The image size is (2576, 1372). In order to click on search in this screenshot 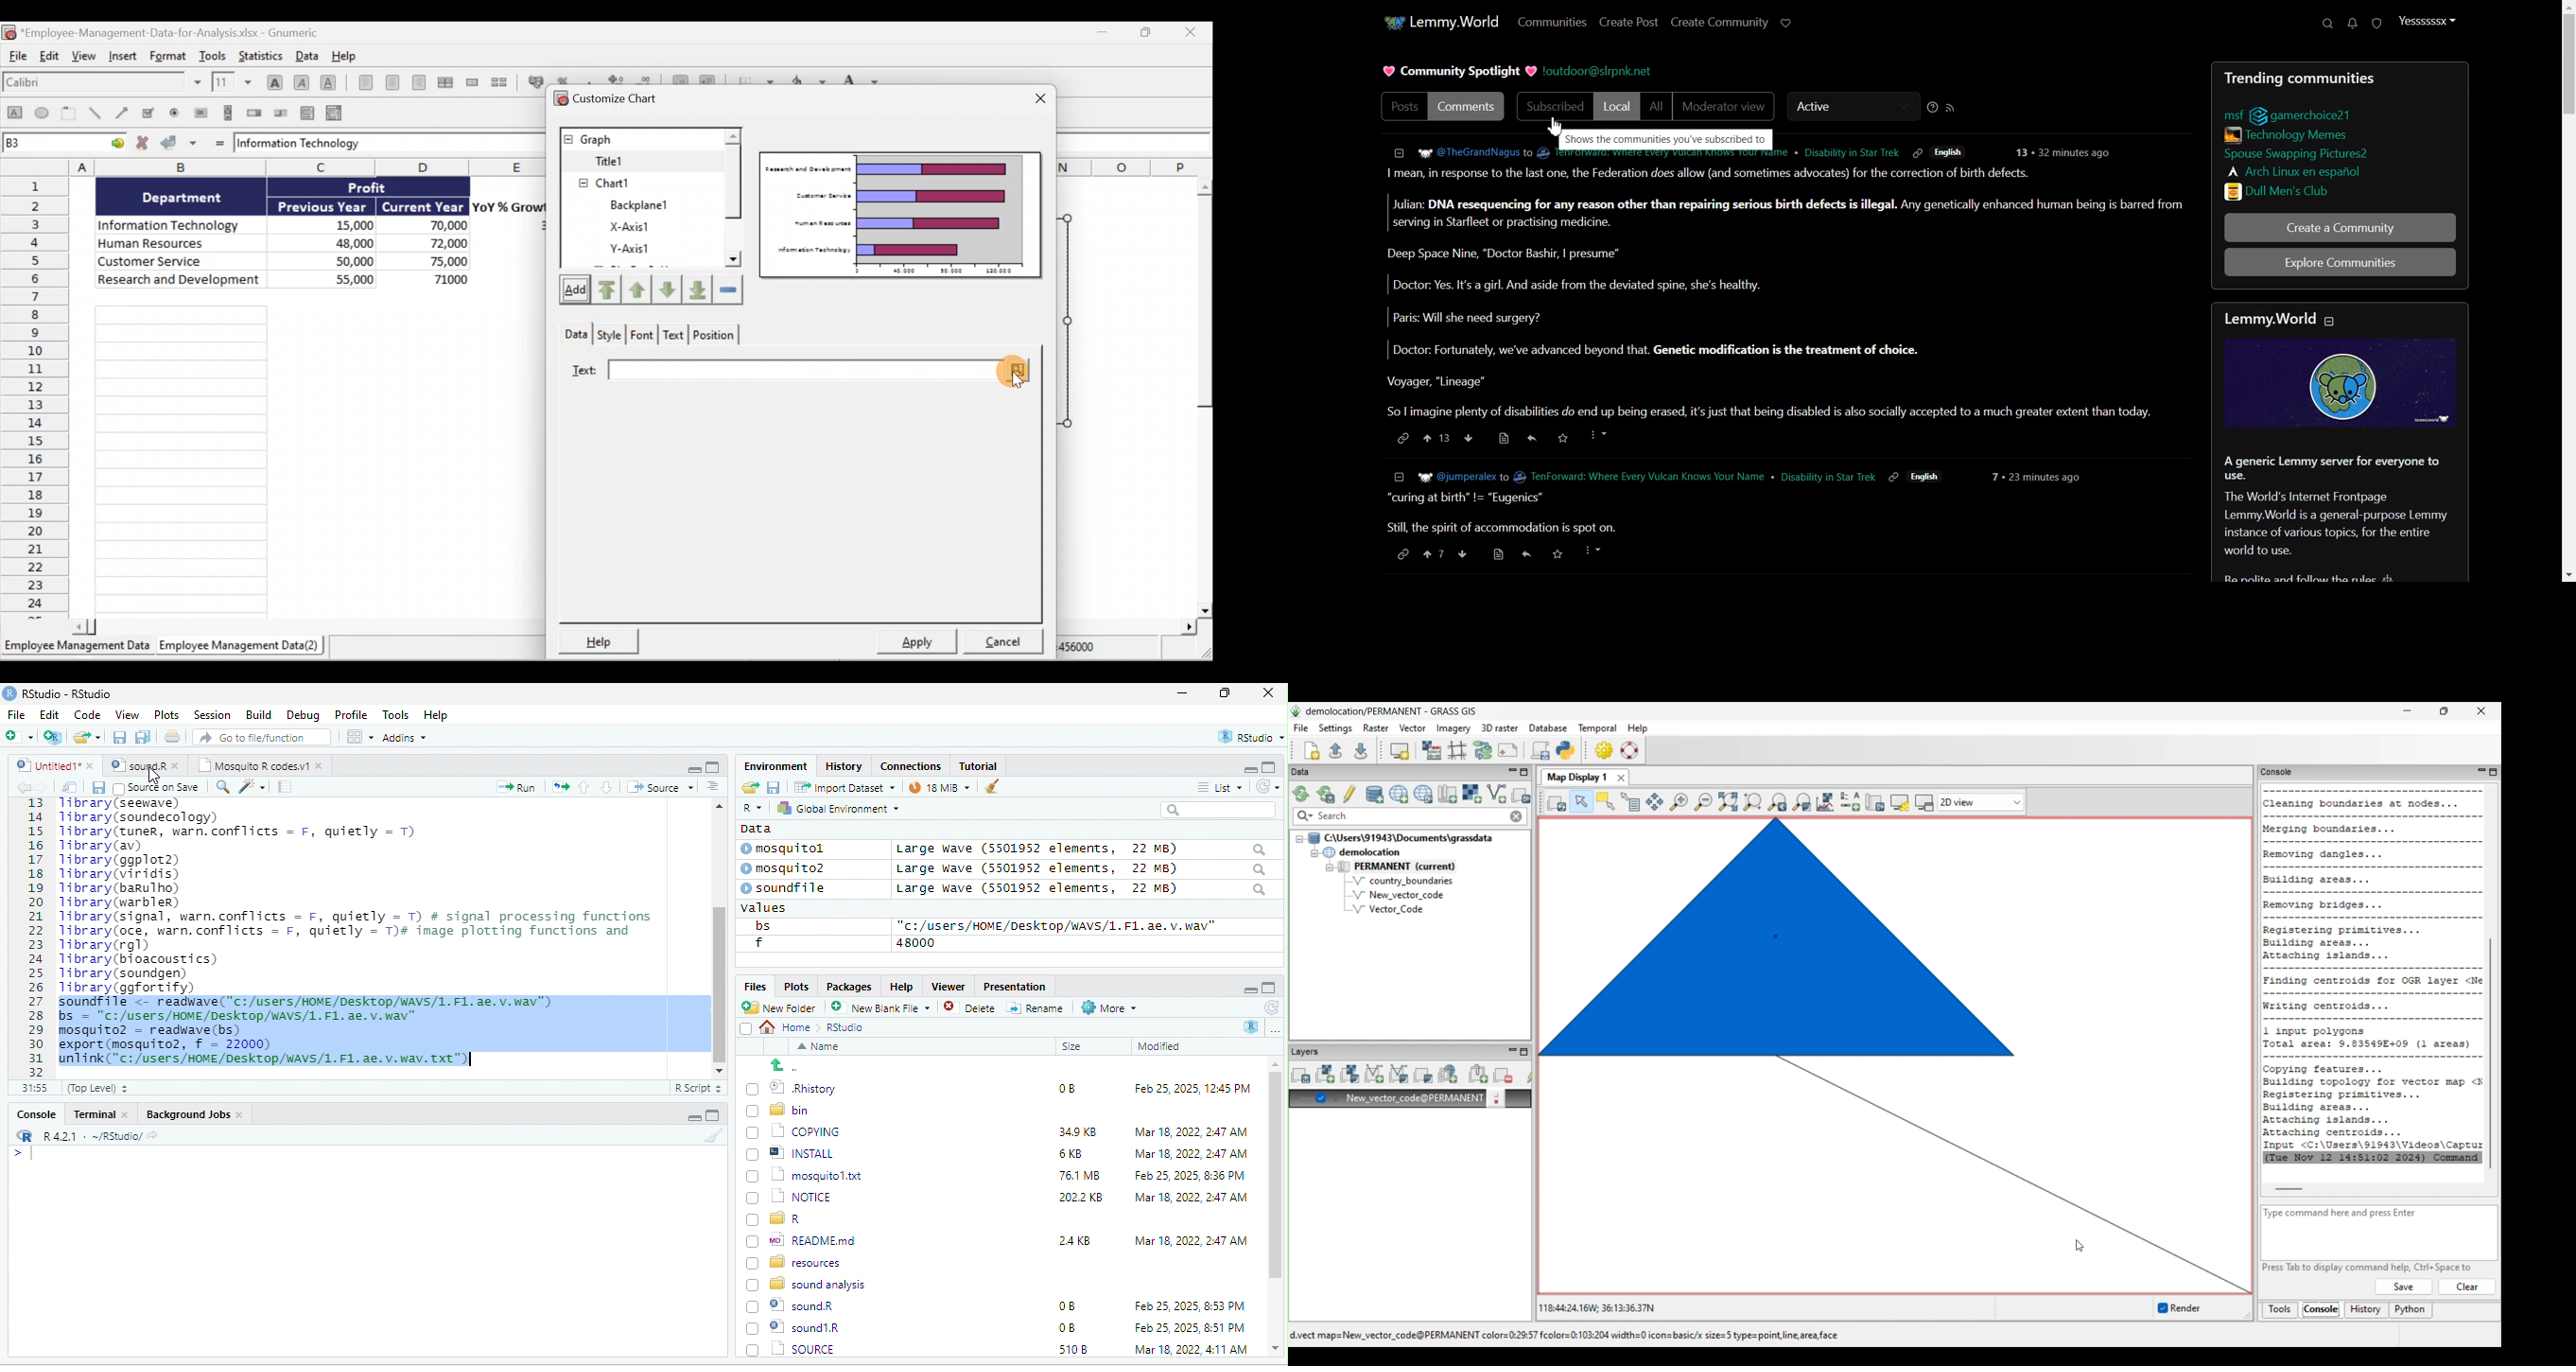, I will do `click(222, 785)`.